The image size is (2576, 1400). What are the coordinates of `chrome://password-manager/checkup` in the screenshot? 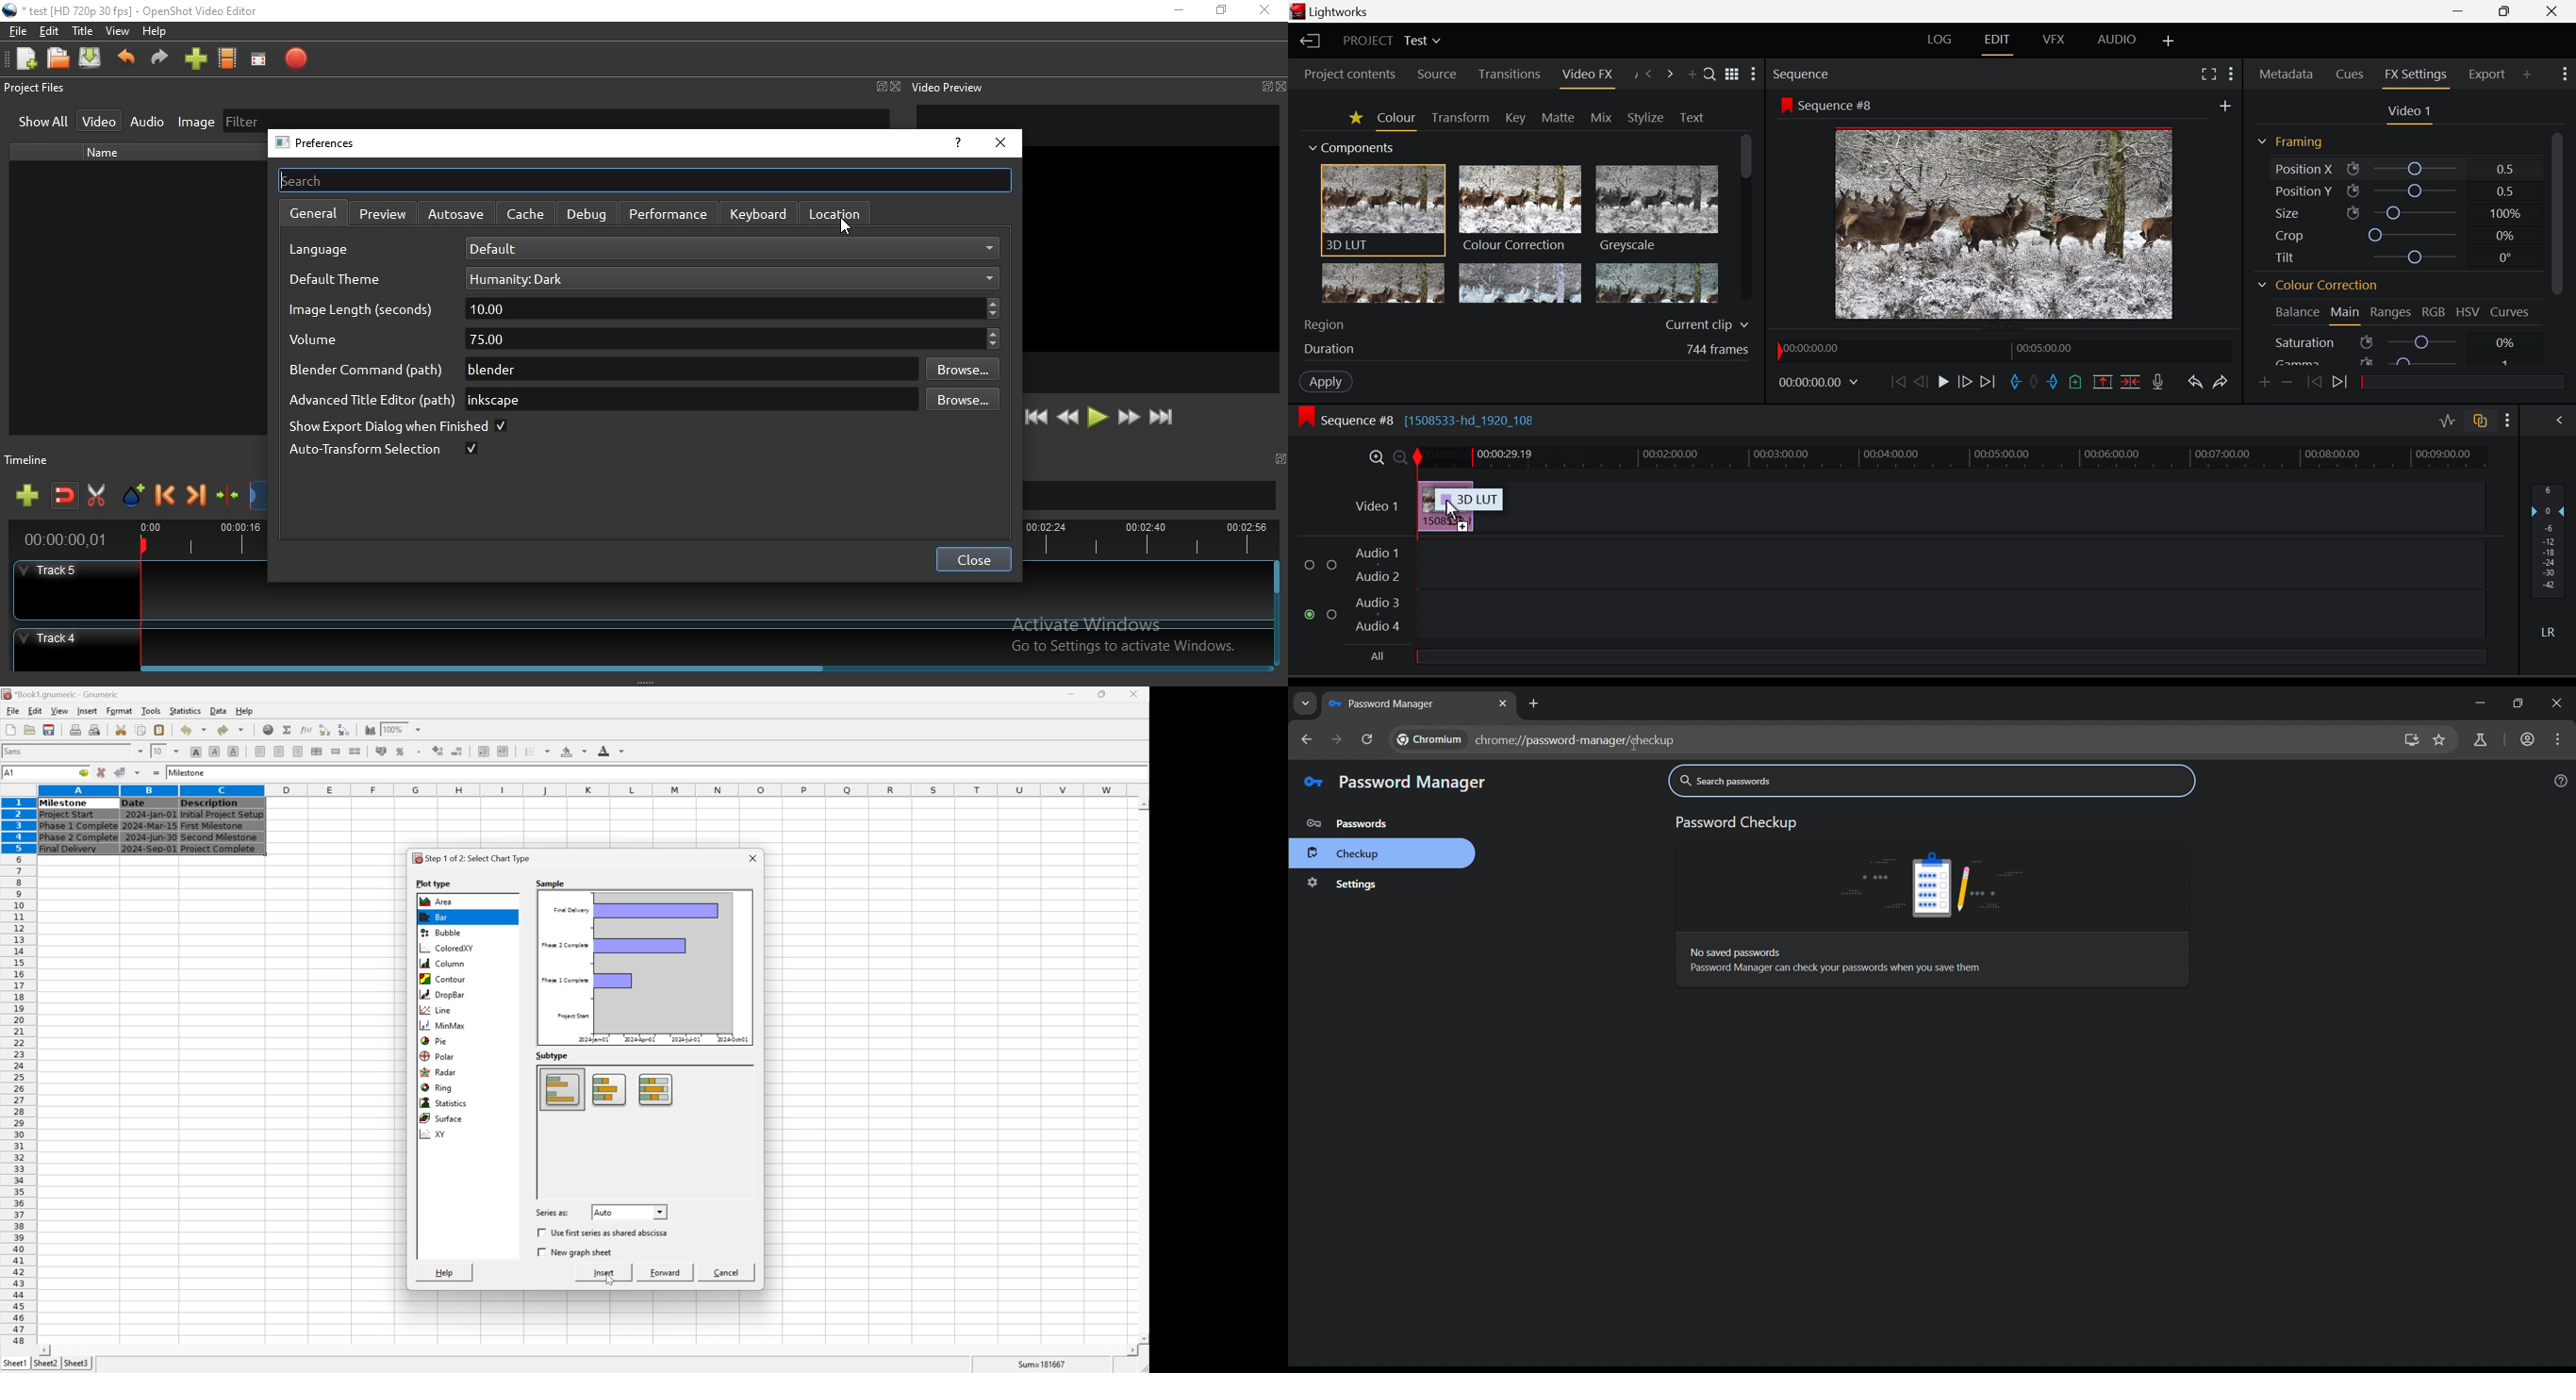 It's located at (1537, 740).